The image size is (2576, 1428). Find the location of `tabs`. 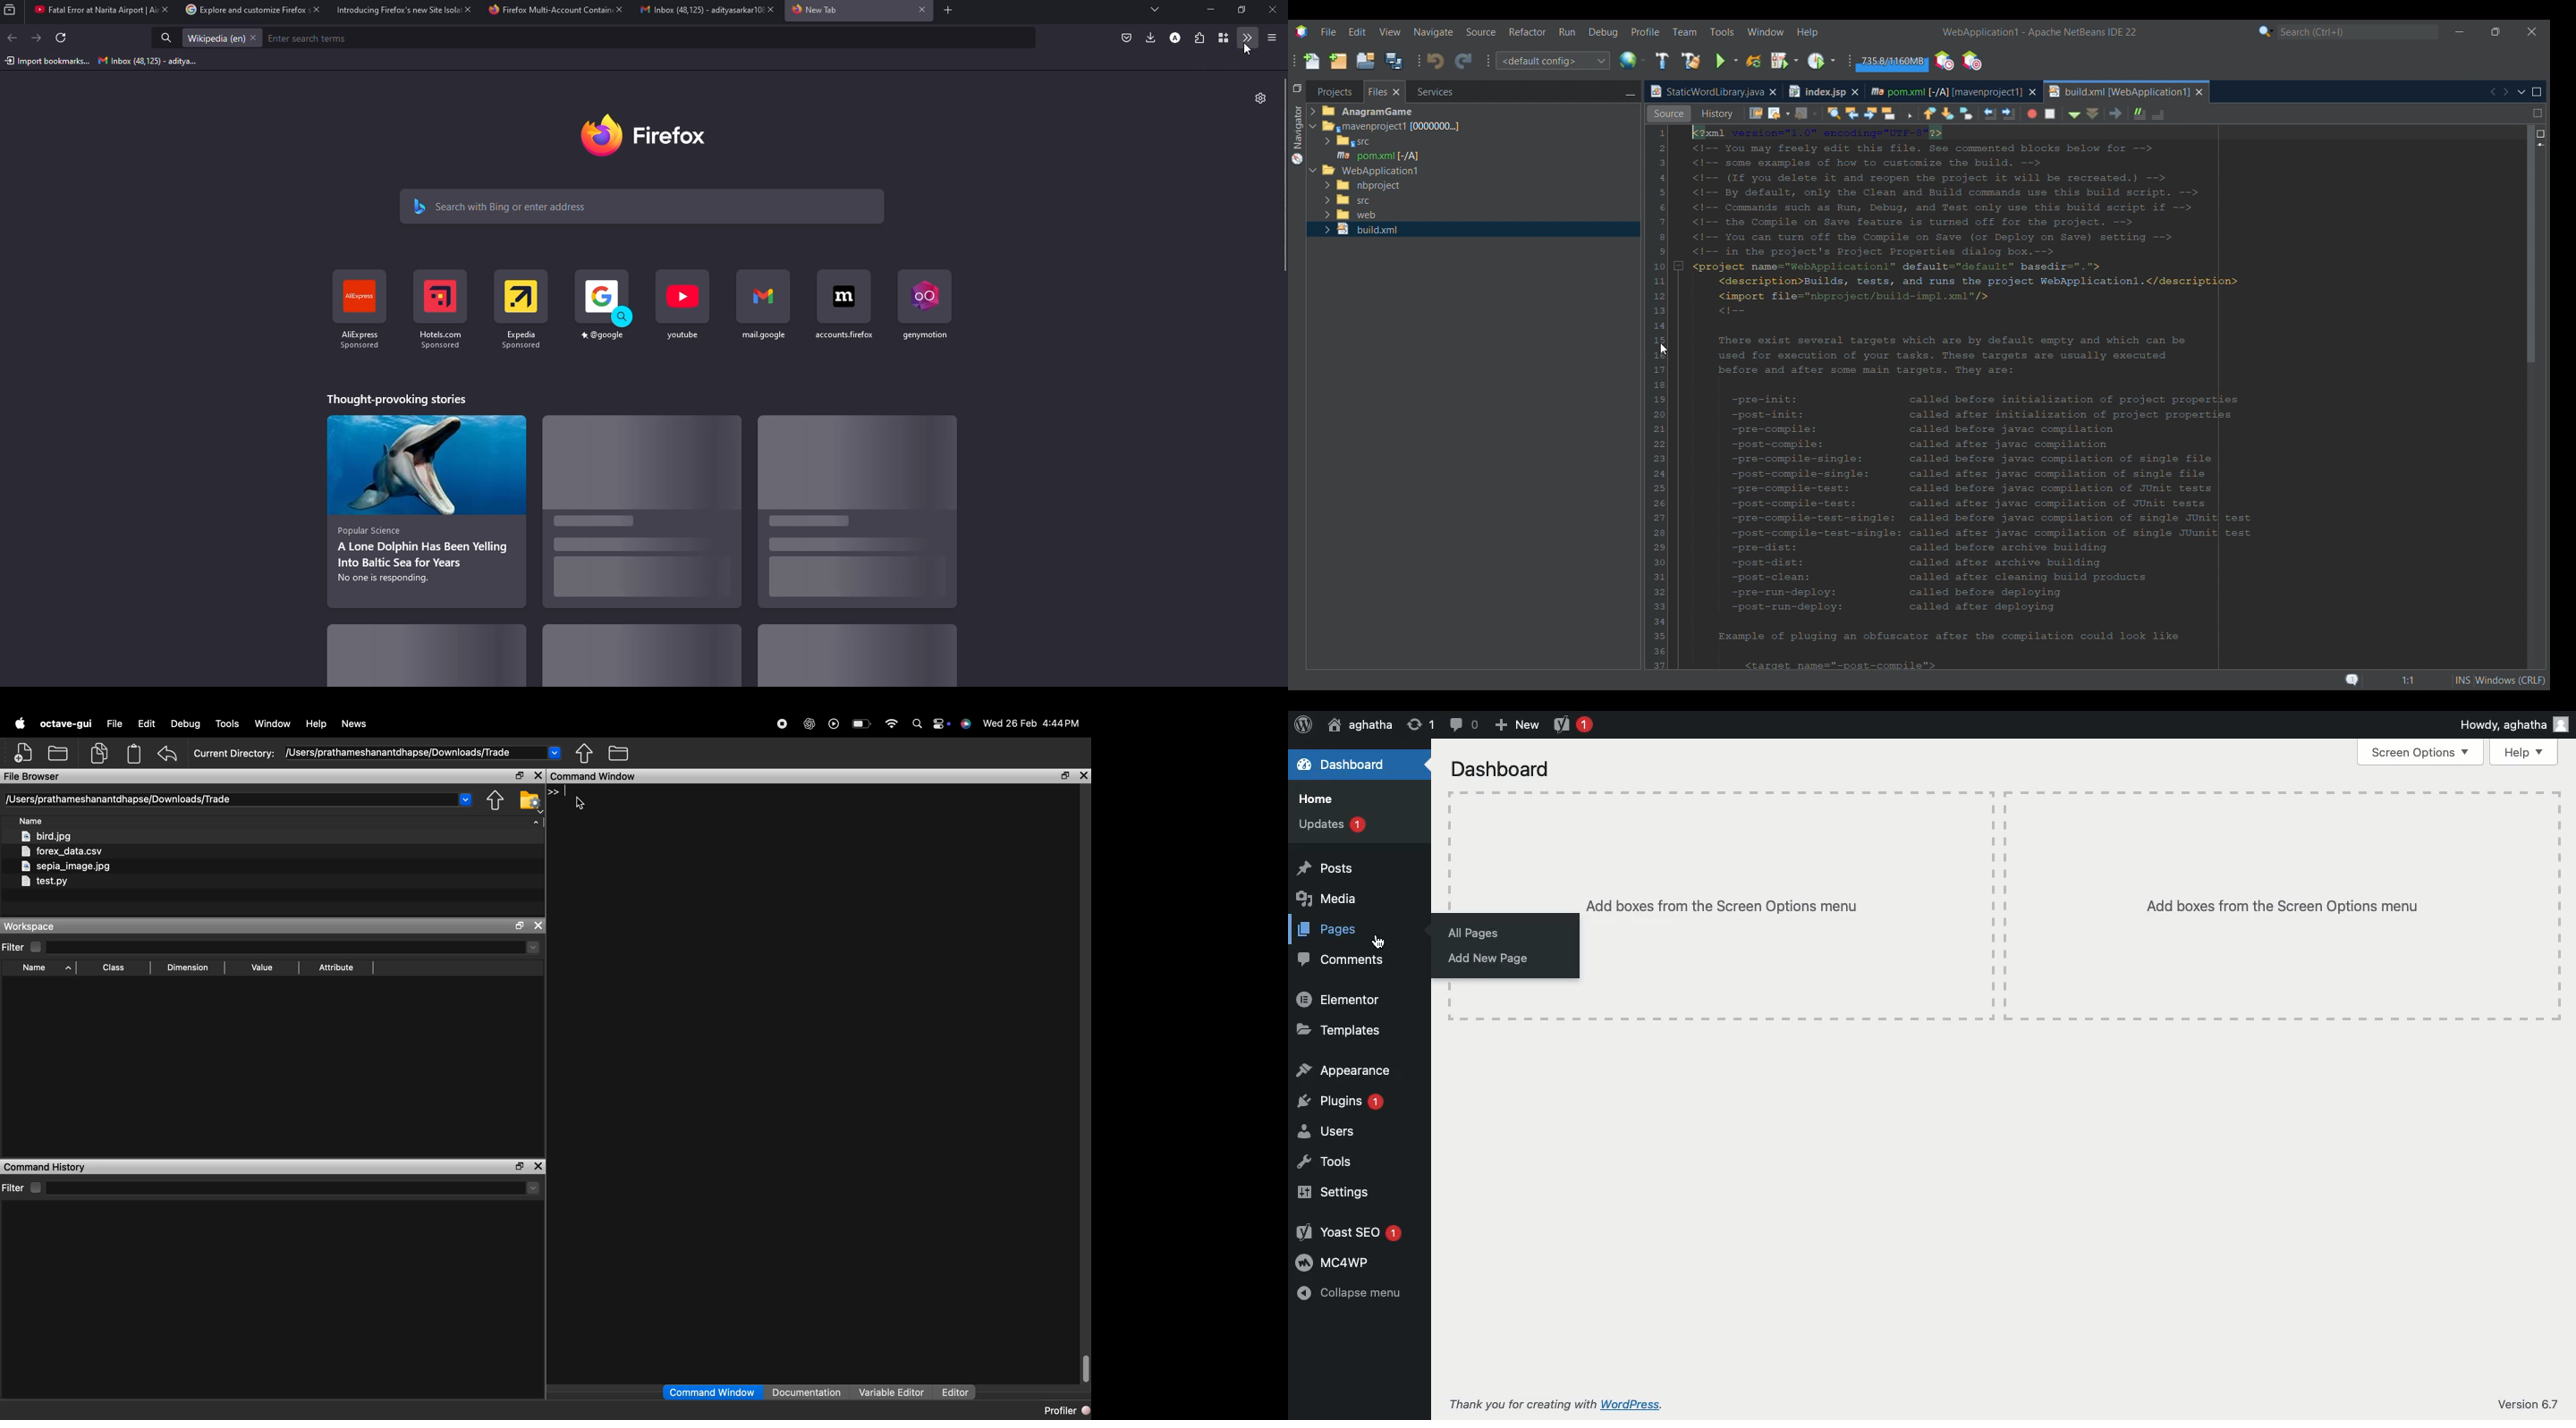

tabs is located at coordinates (1155, 10).